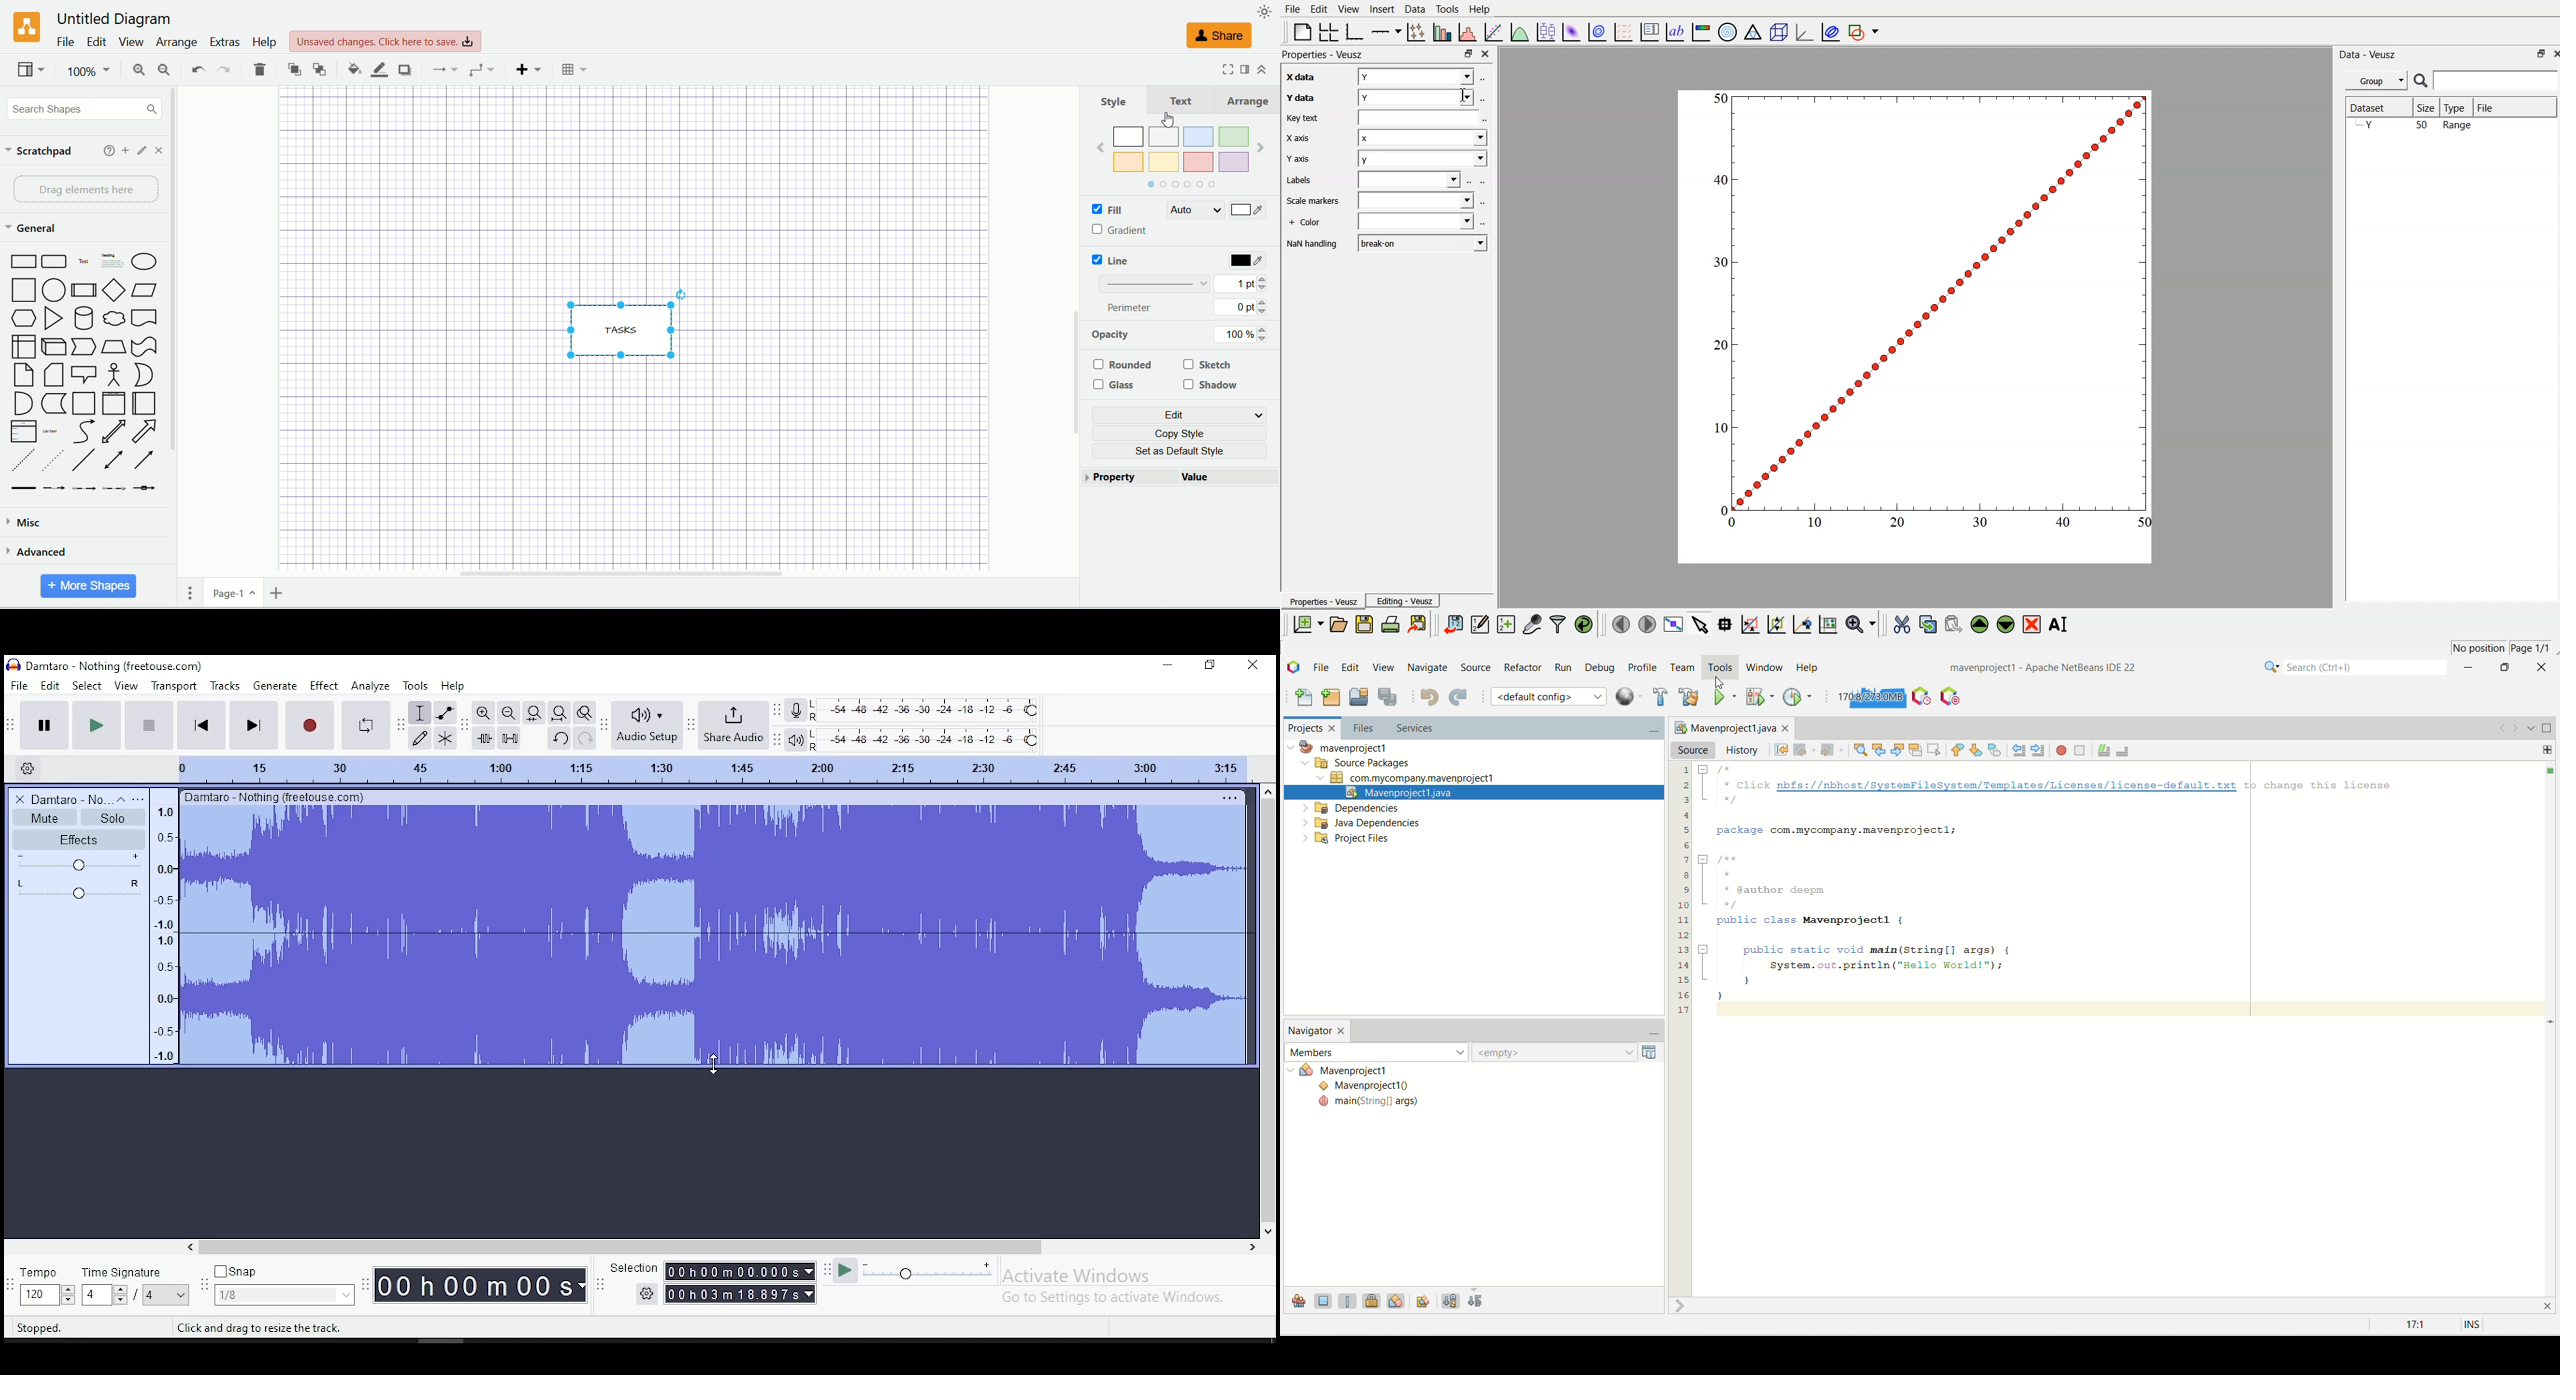 The image size is (2576, 1400). What do you see at coordinates (88, 685) in the screenshot?
I see `select` at bounding box center [88, 685].